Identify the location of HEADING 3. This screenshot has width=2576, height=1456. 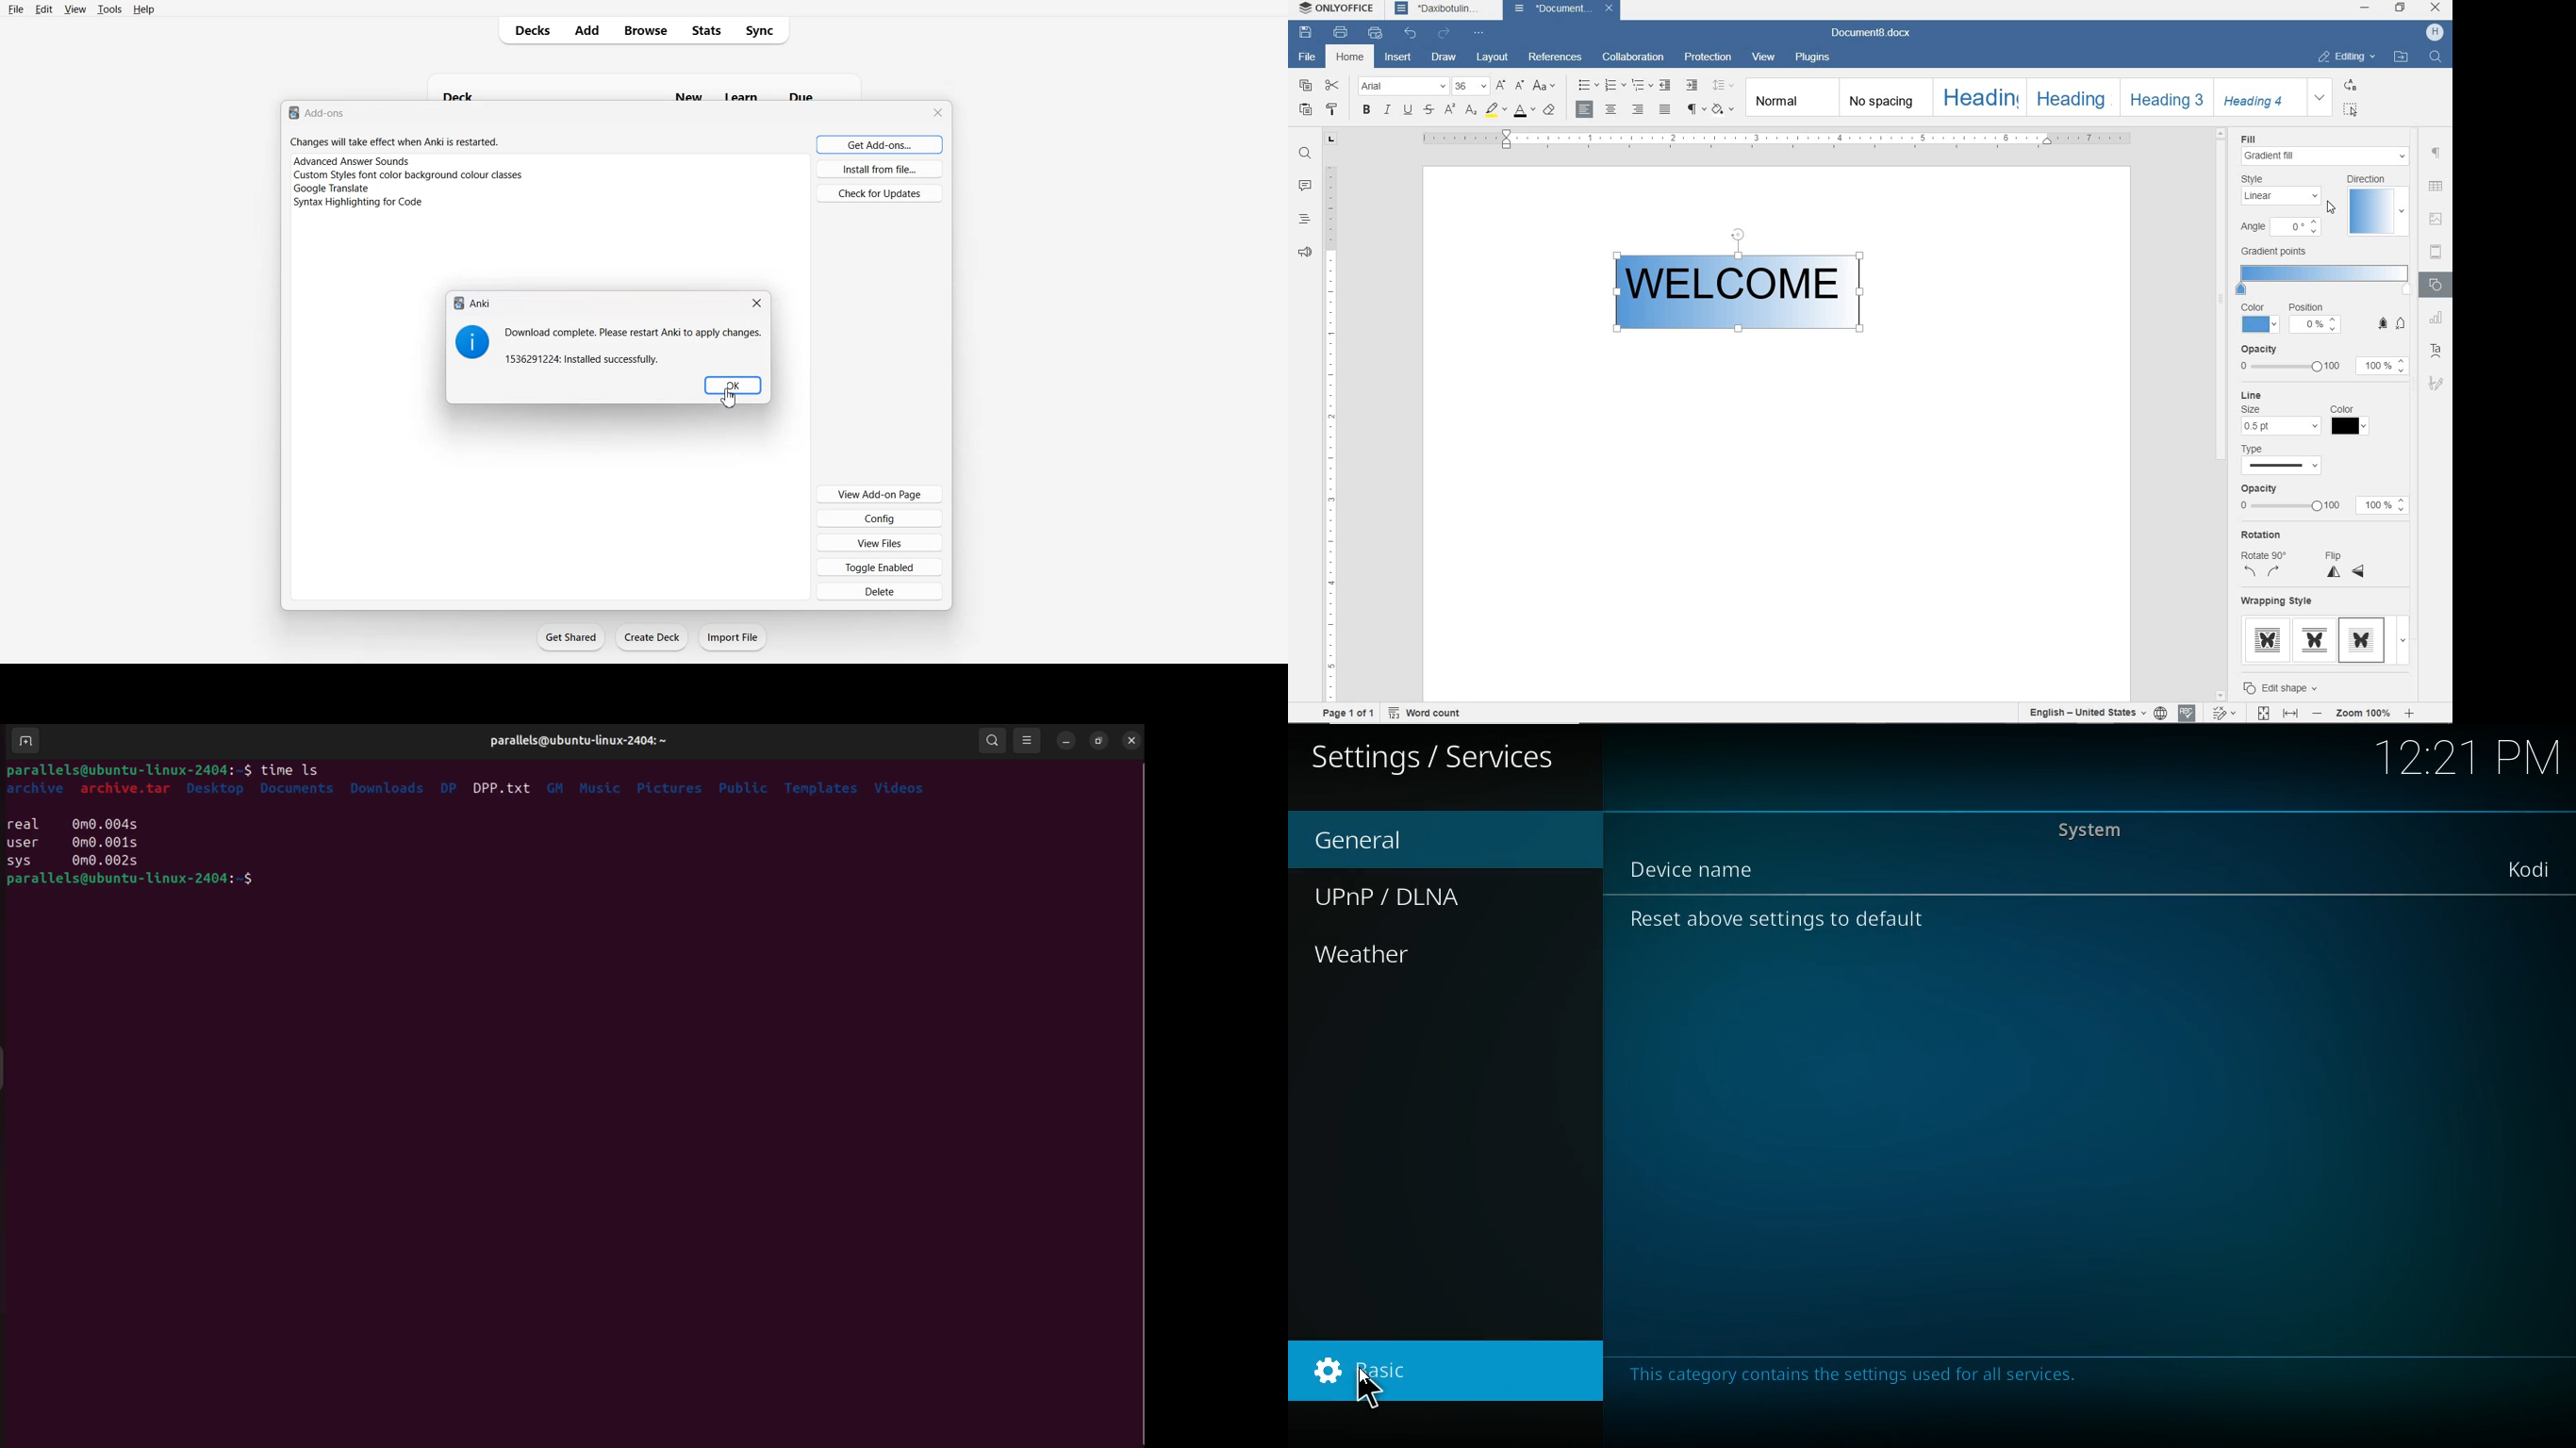
(2164, 97).